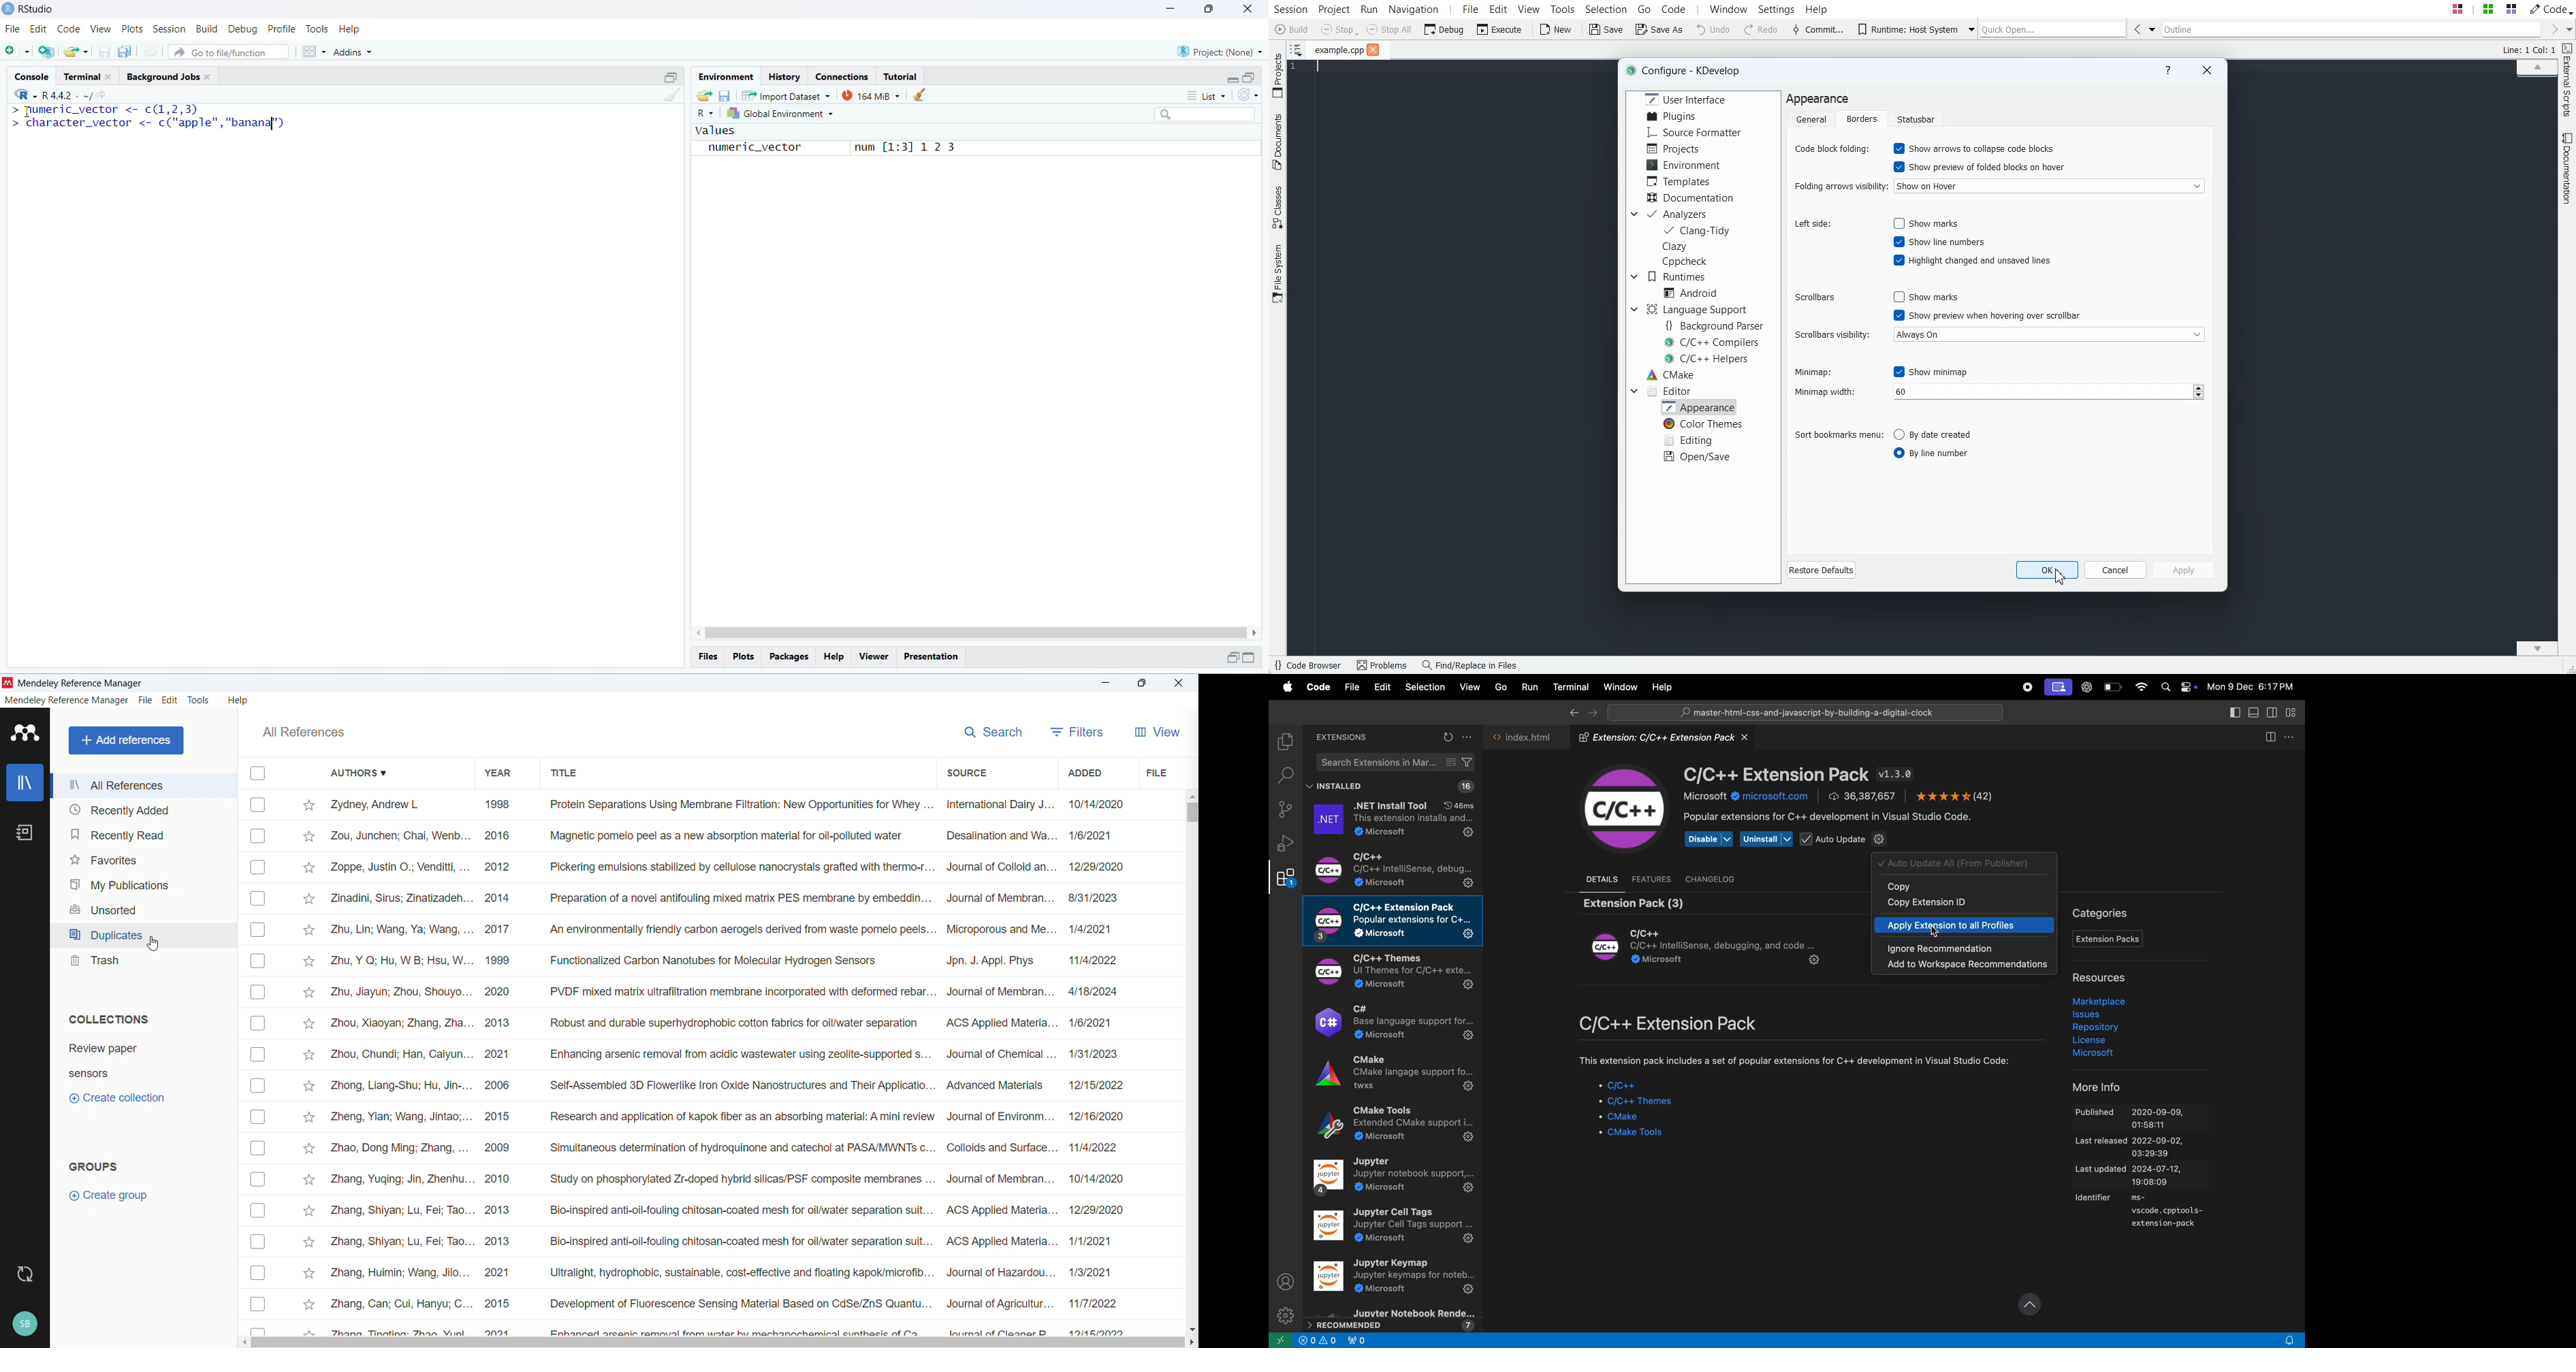 Image resolution: width=2576 pixels, height=1372 pixels. Describe the element at coordinates (977, 633) in the screenshot. I see `scrollbar` at that location.